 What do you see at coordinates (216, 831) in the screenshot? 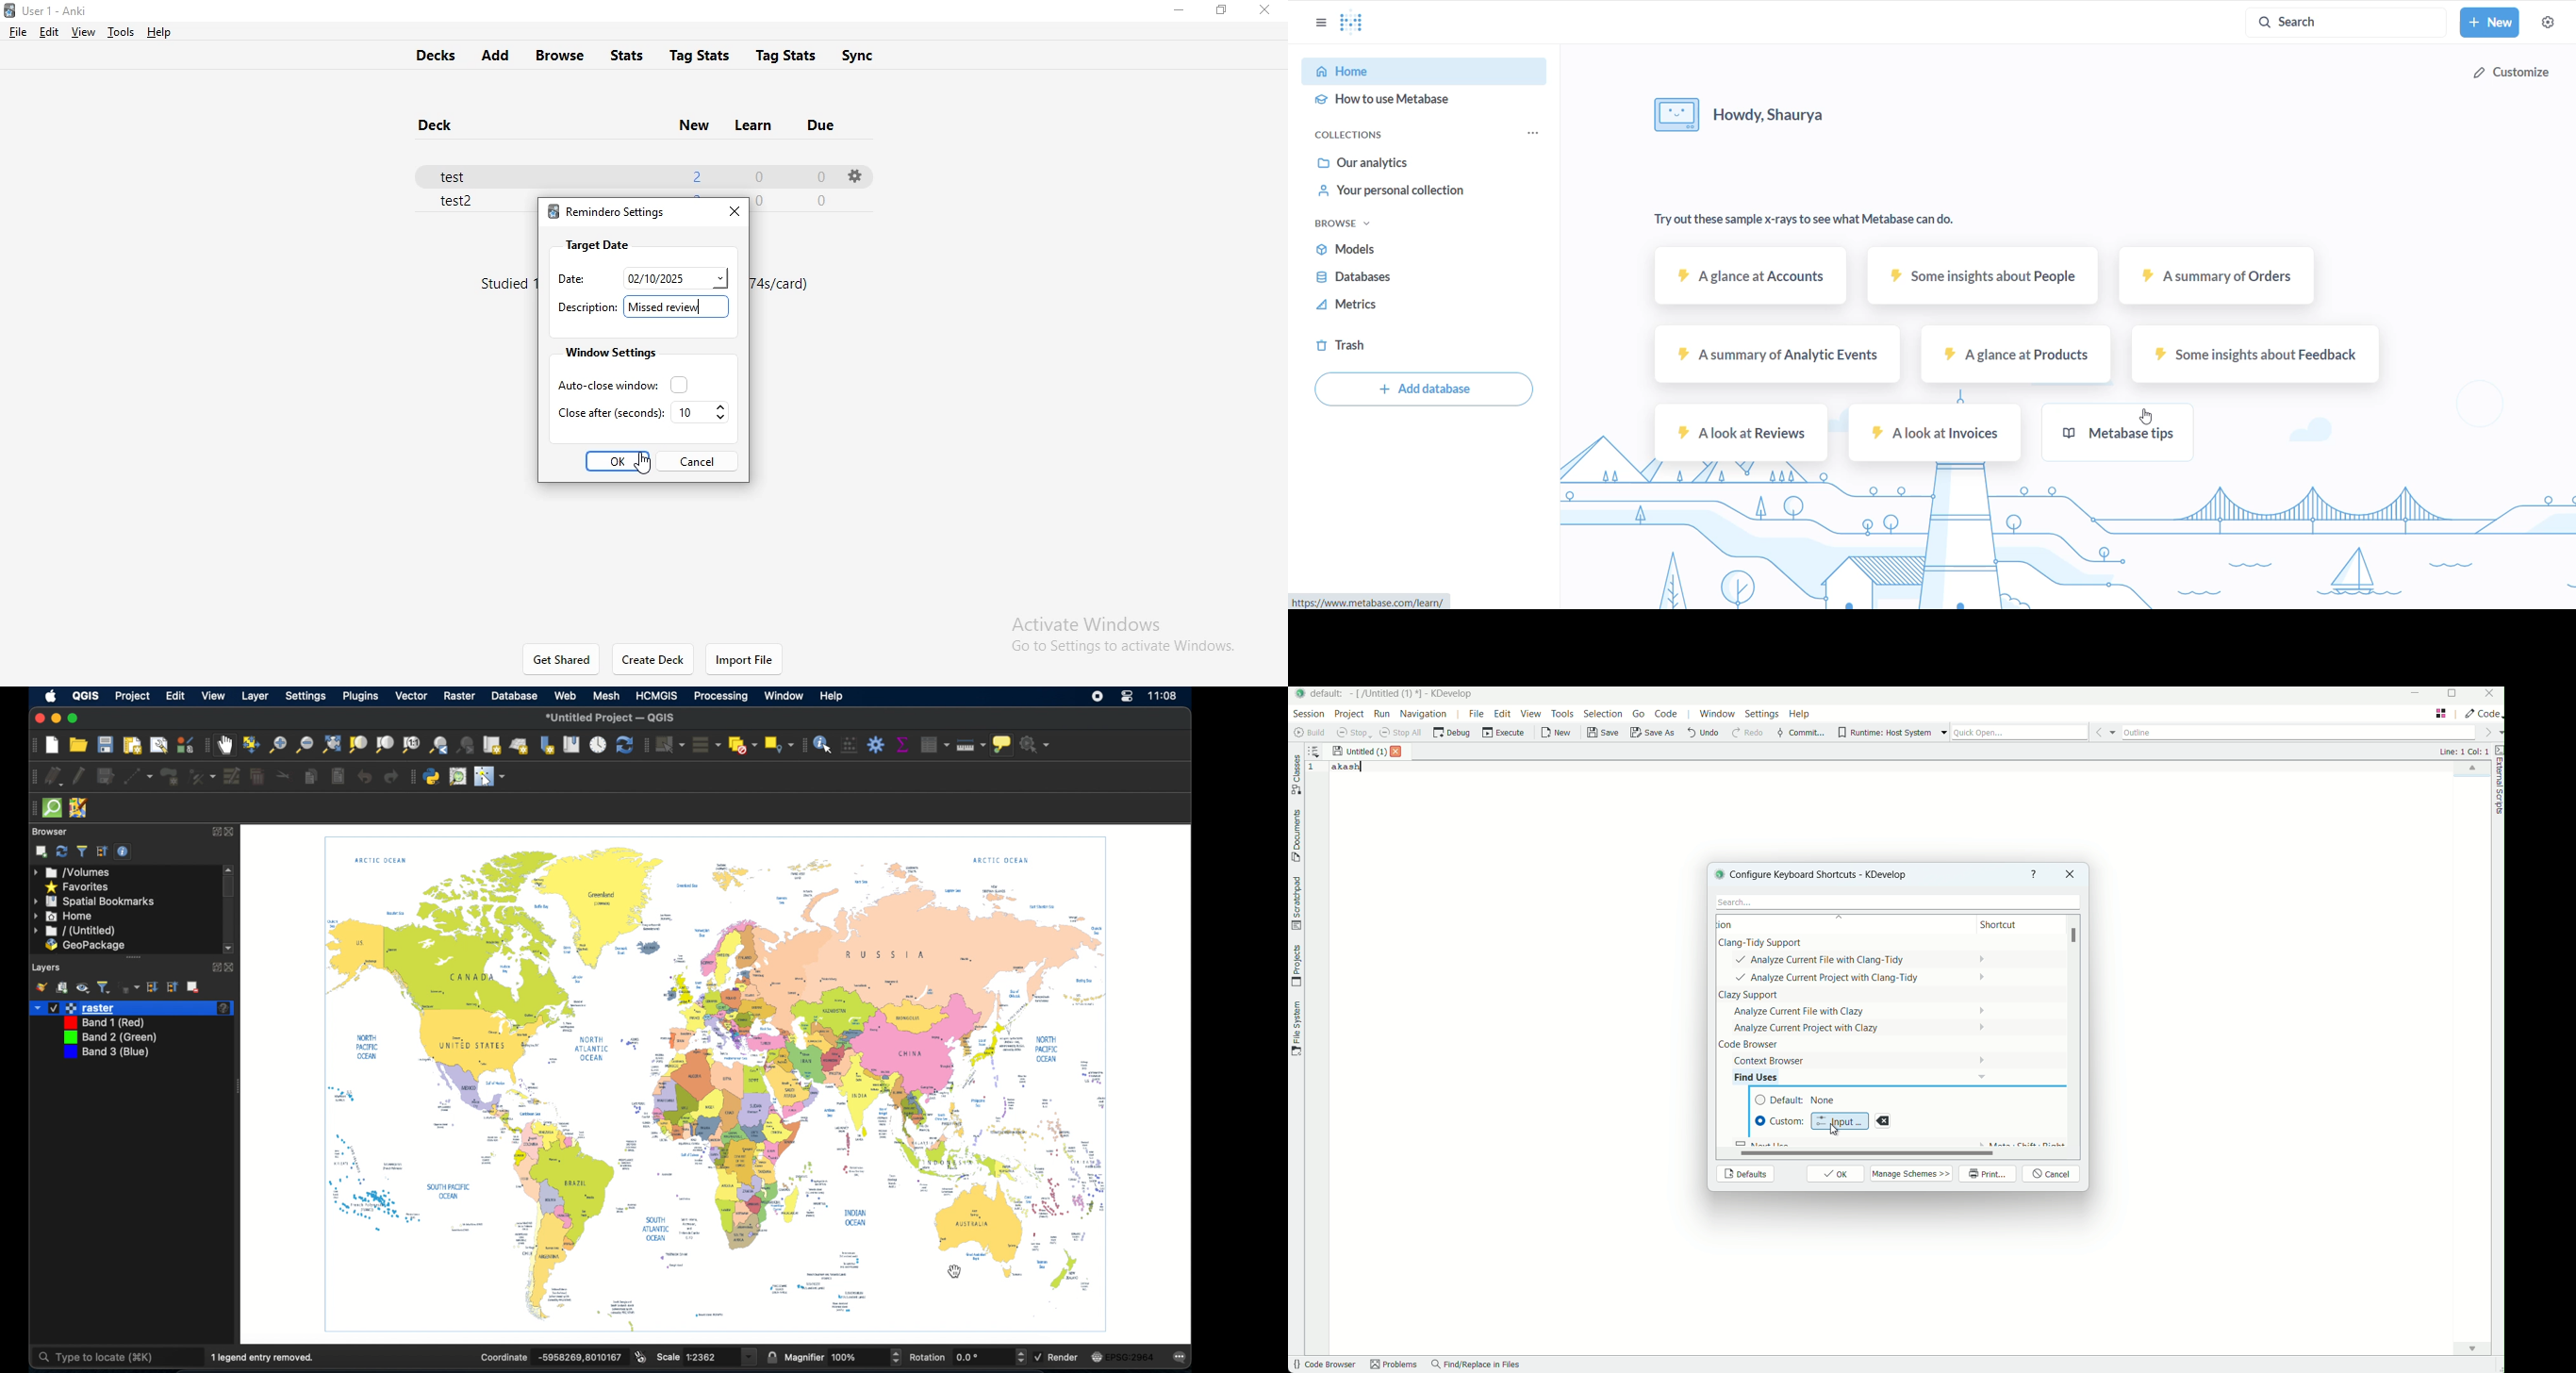
I see `expand` at bounding box center [216, 831].